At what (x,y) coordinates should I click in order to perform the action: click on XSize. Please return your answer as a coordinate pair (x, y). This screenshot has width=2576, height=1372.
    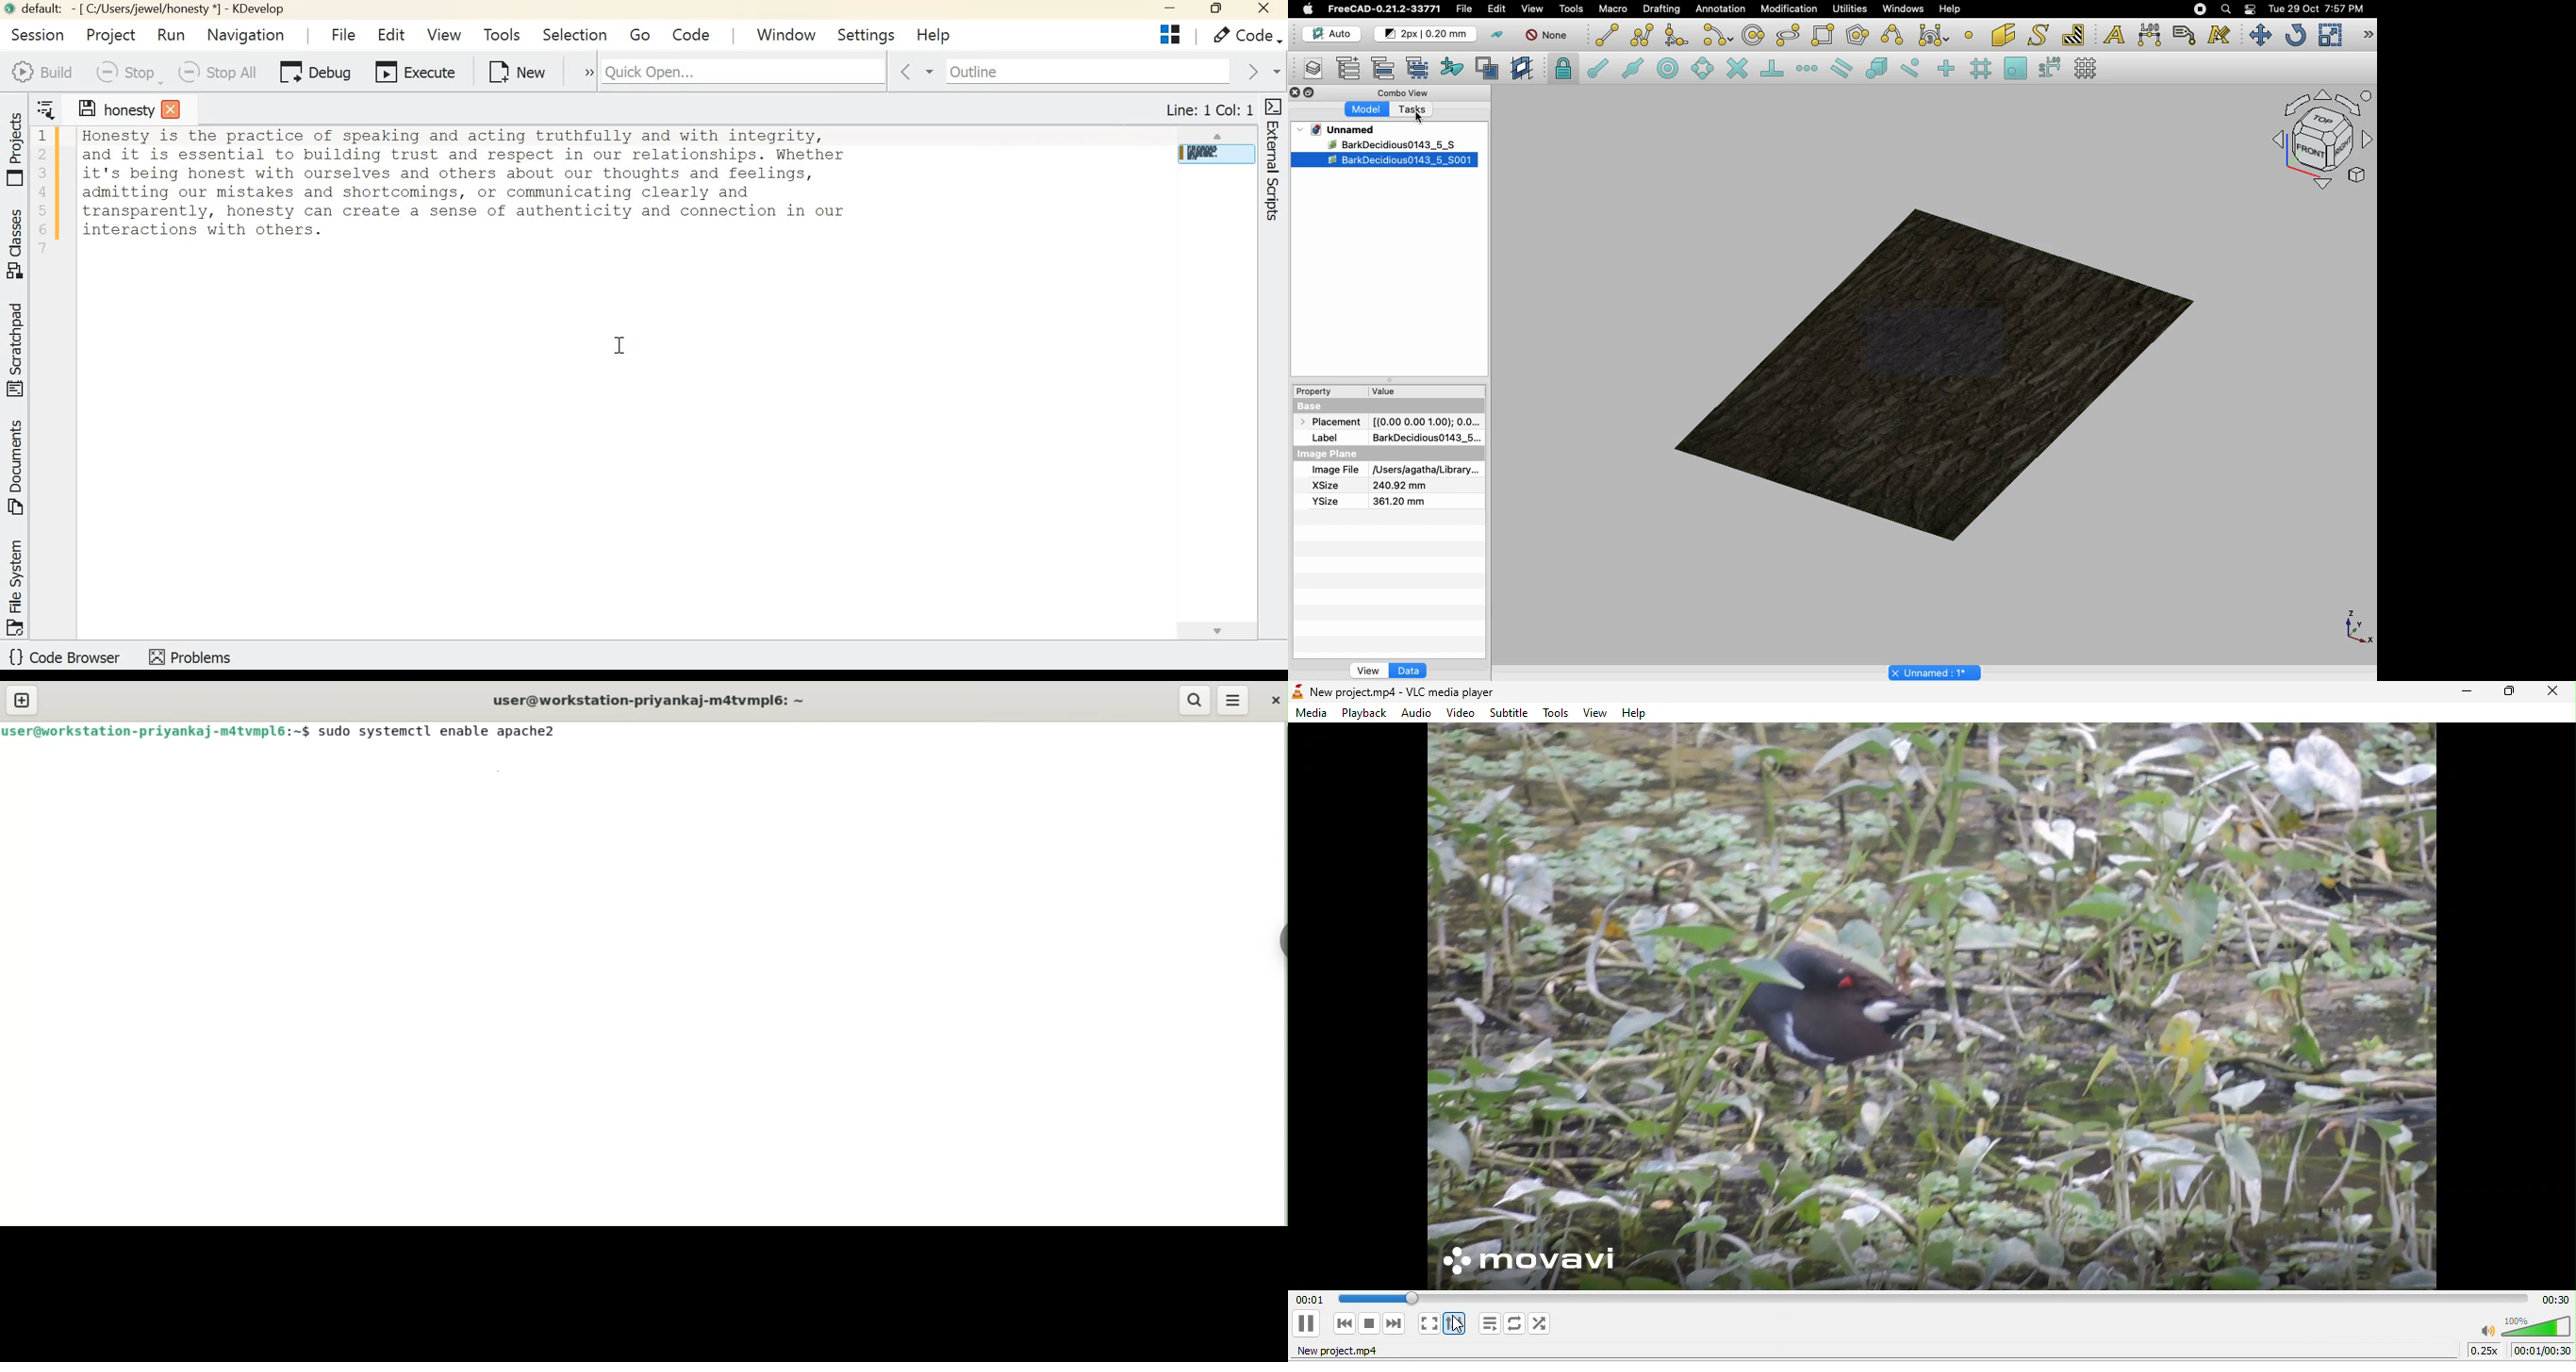
    Looking at the image, I should click on (1326, 486).